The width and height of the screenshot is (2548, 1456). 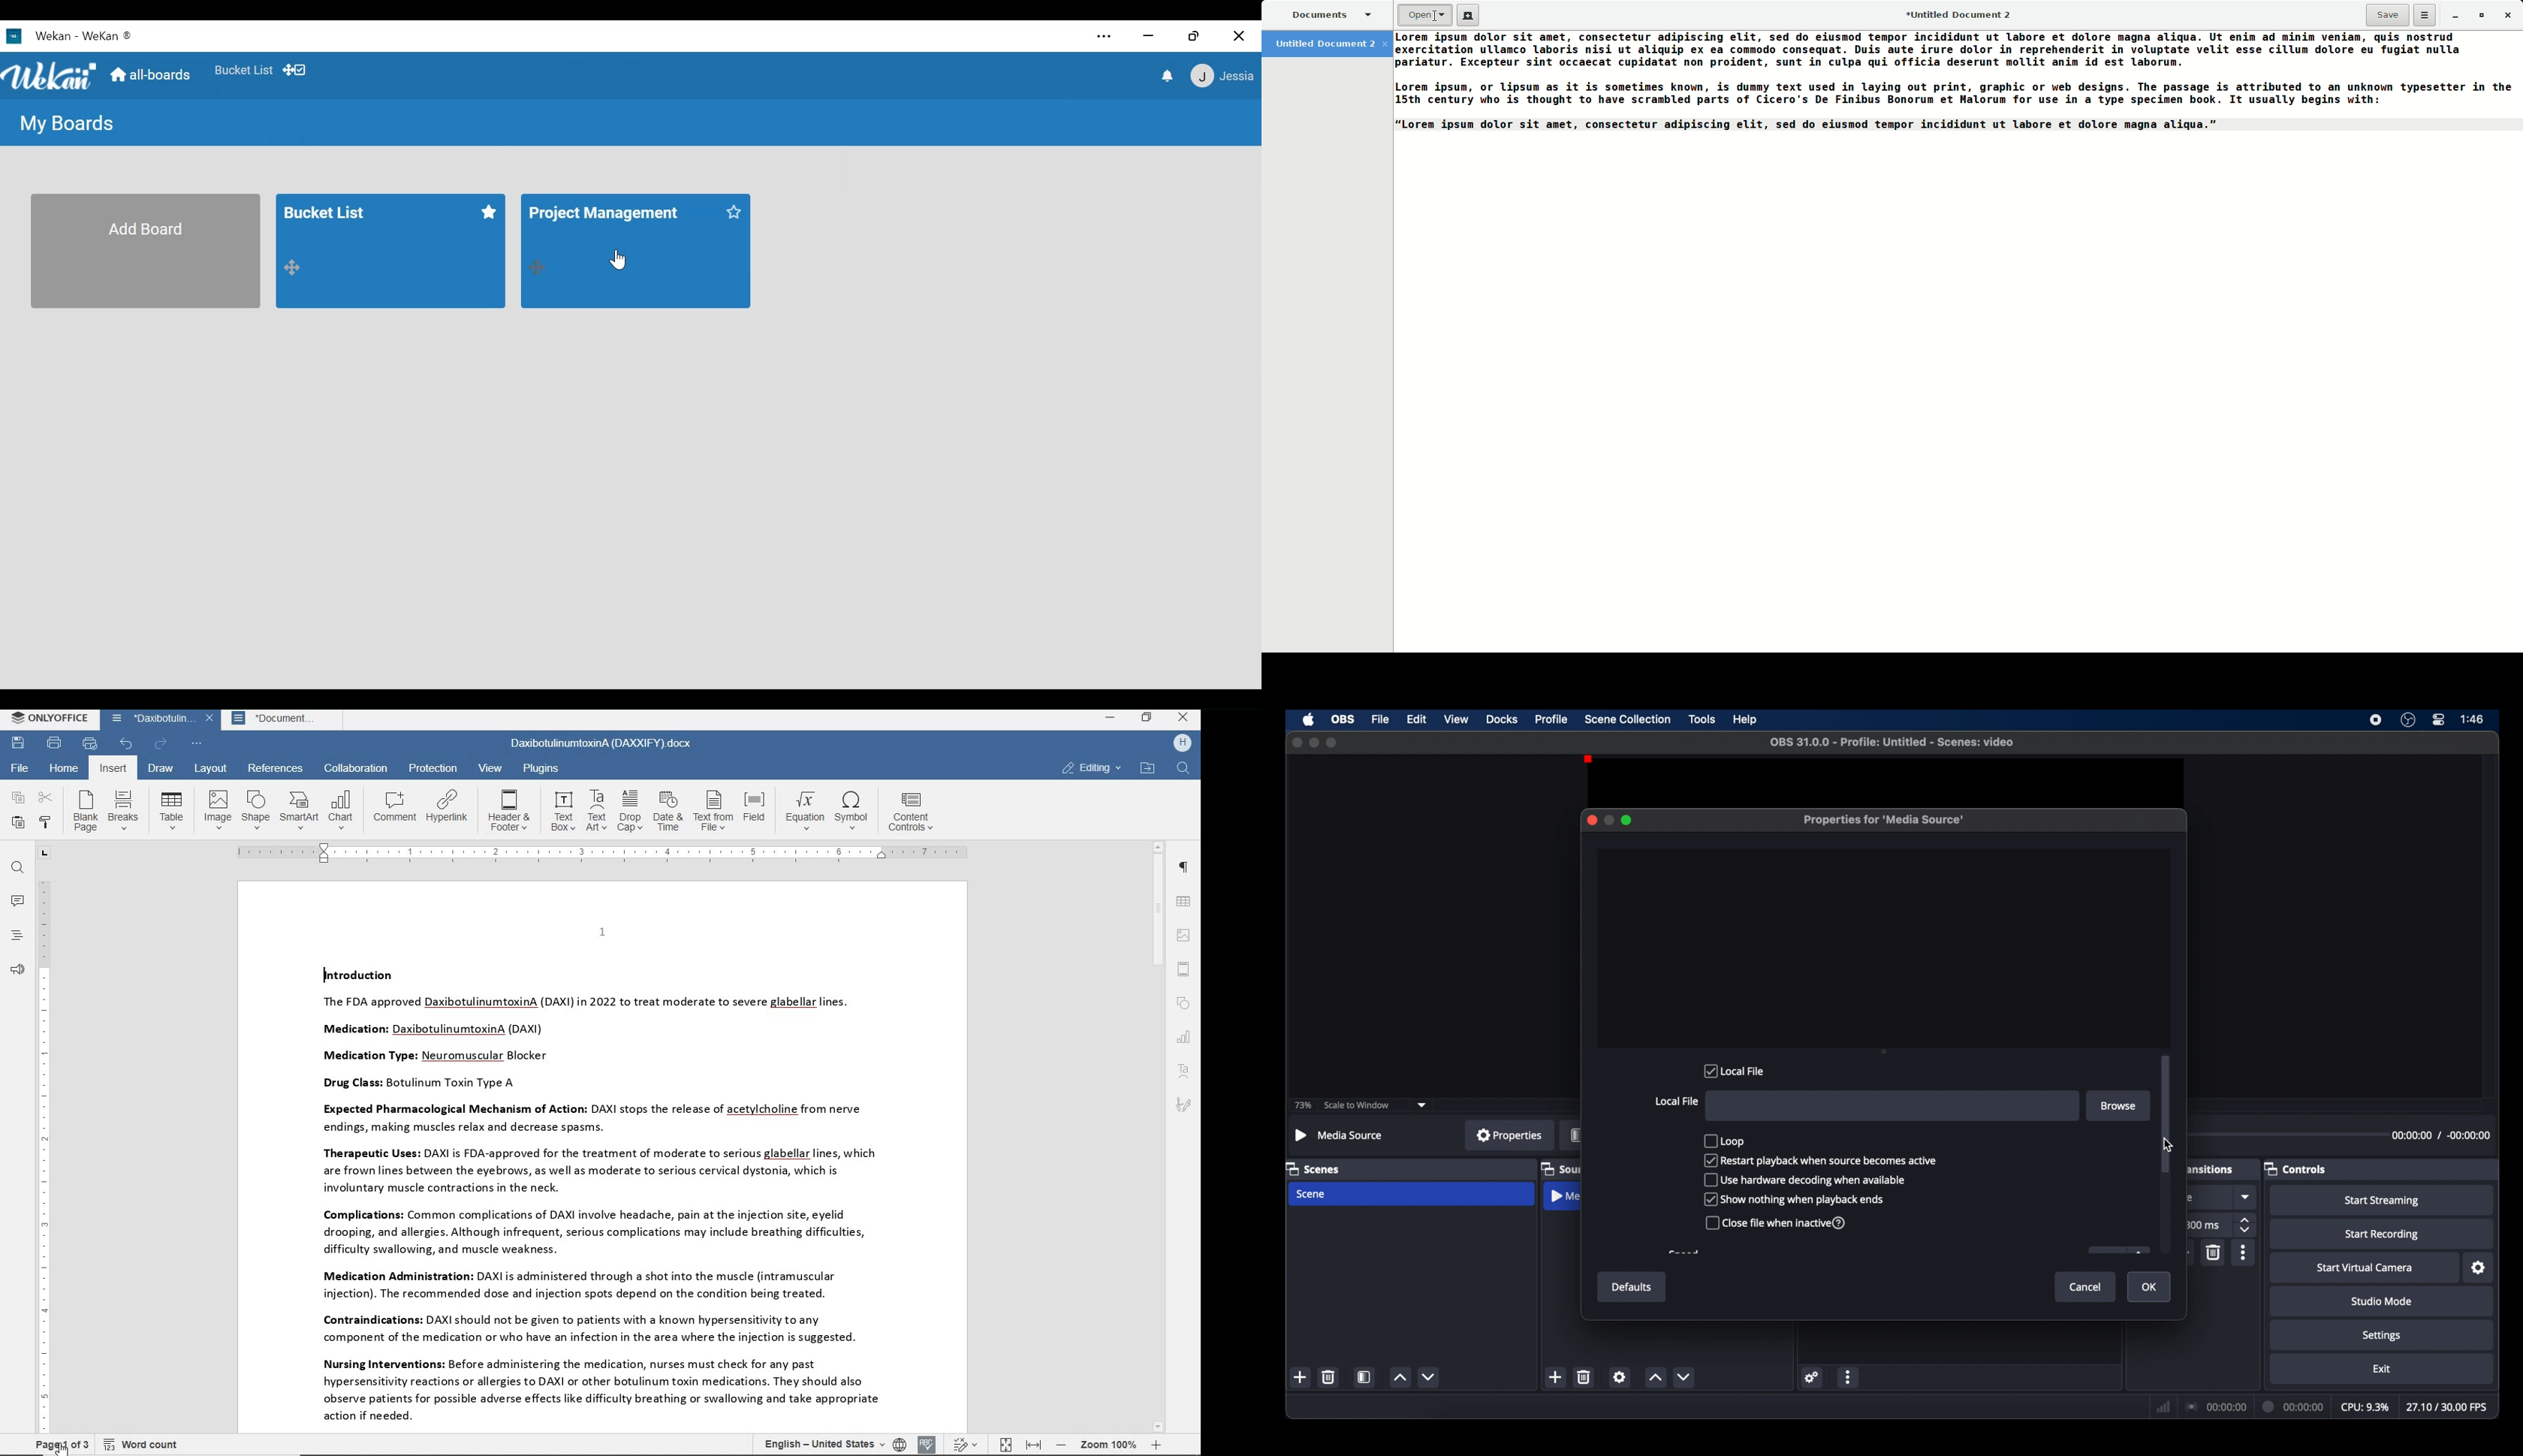 What do you see at coordinates (2214, 1252) in the screenshot?
I see `delete` at bounding box center [2214, 1252].